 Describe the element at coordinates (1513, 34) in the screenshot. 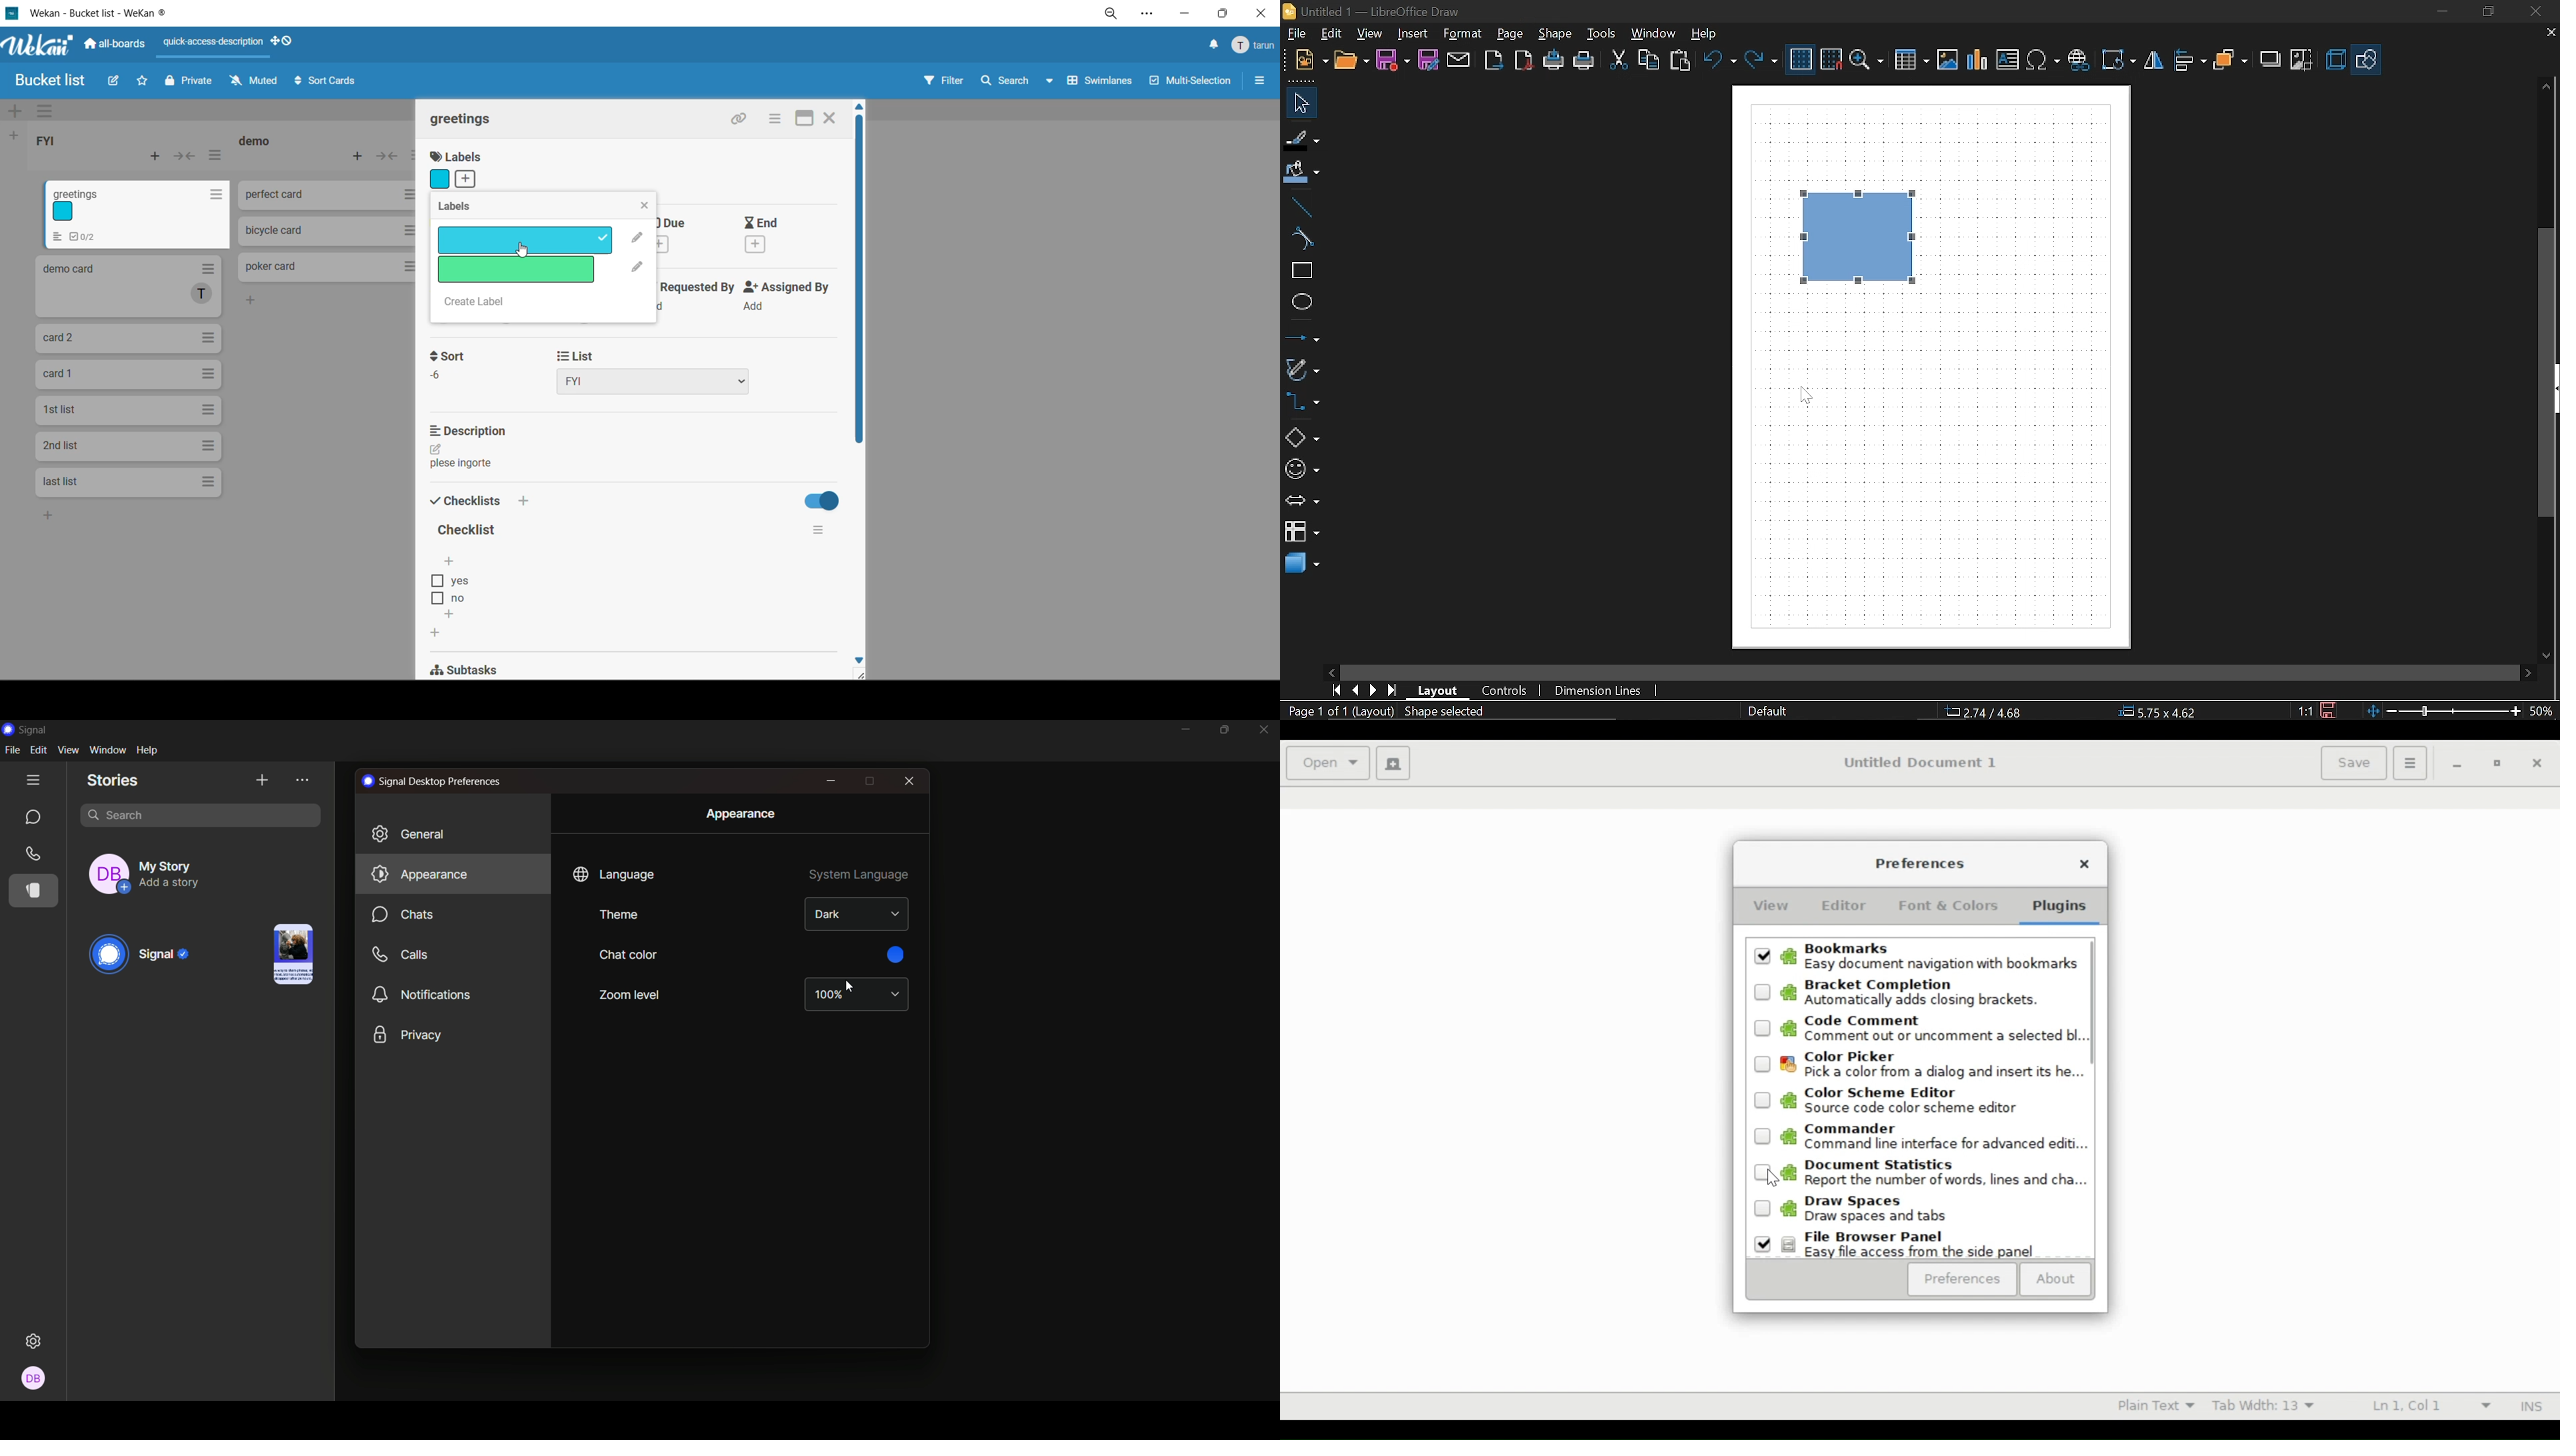

I see `Page` at that location.